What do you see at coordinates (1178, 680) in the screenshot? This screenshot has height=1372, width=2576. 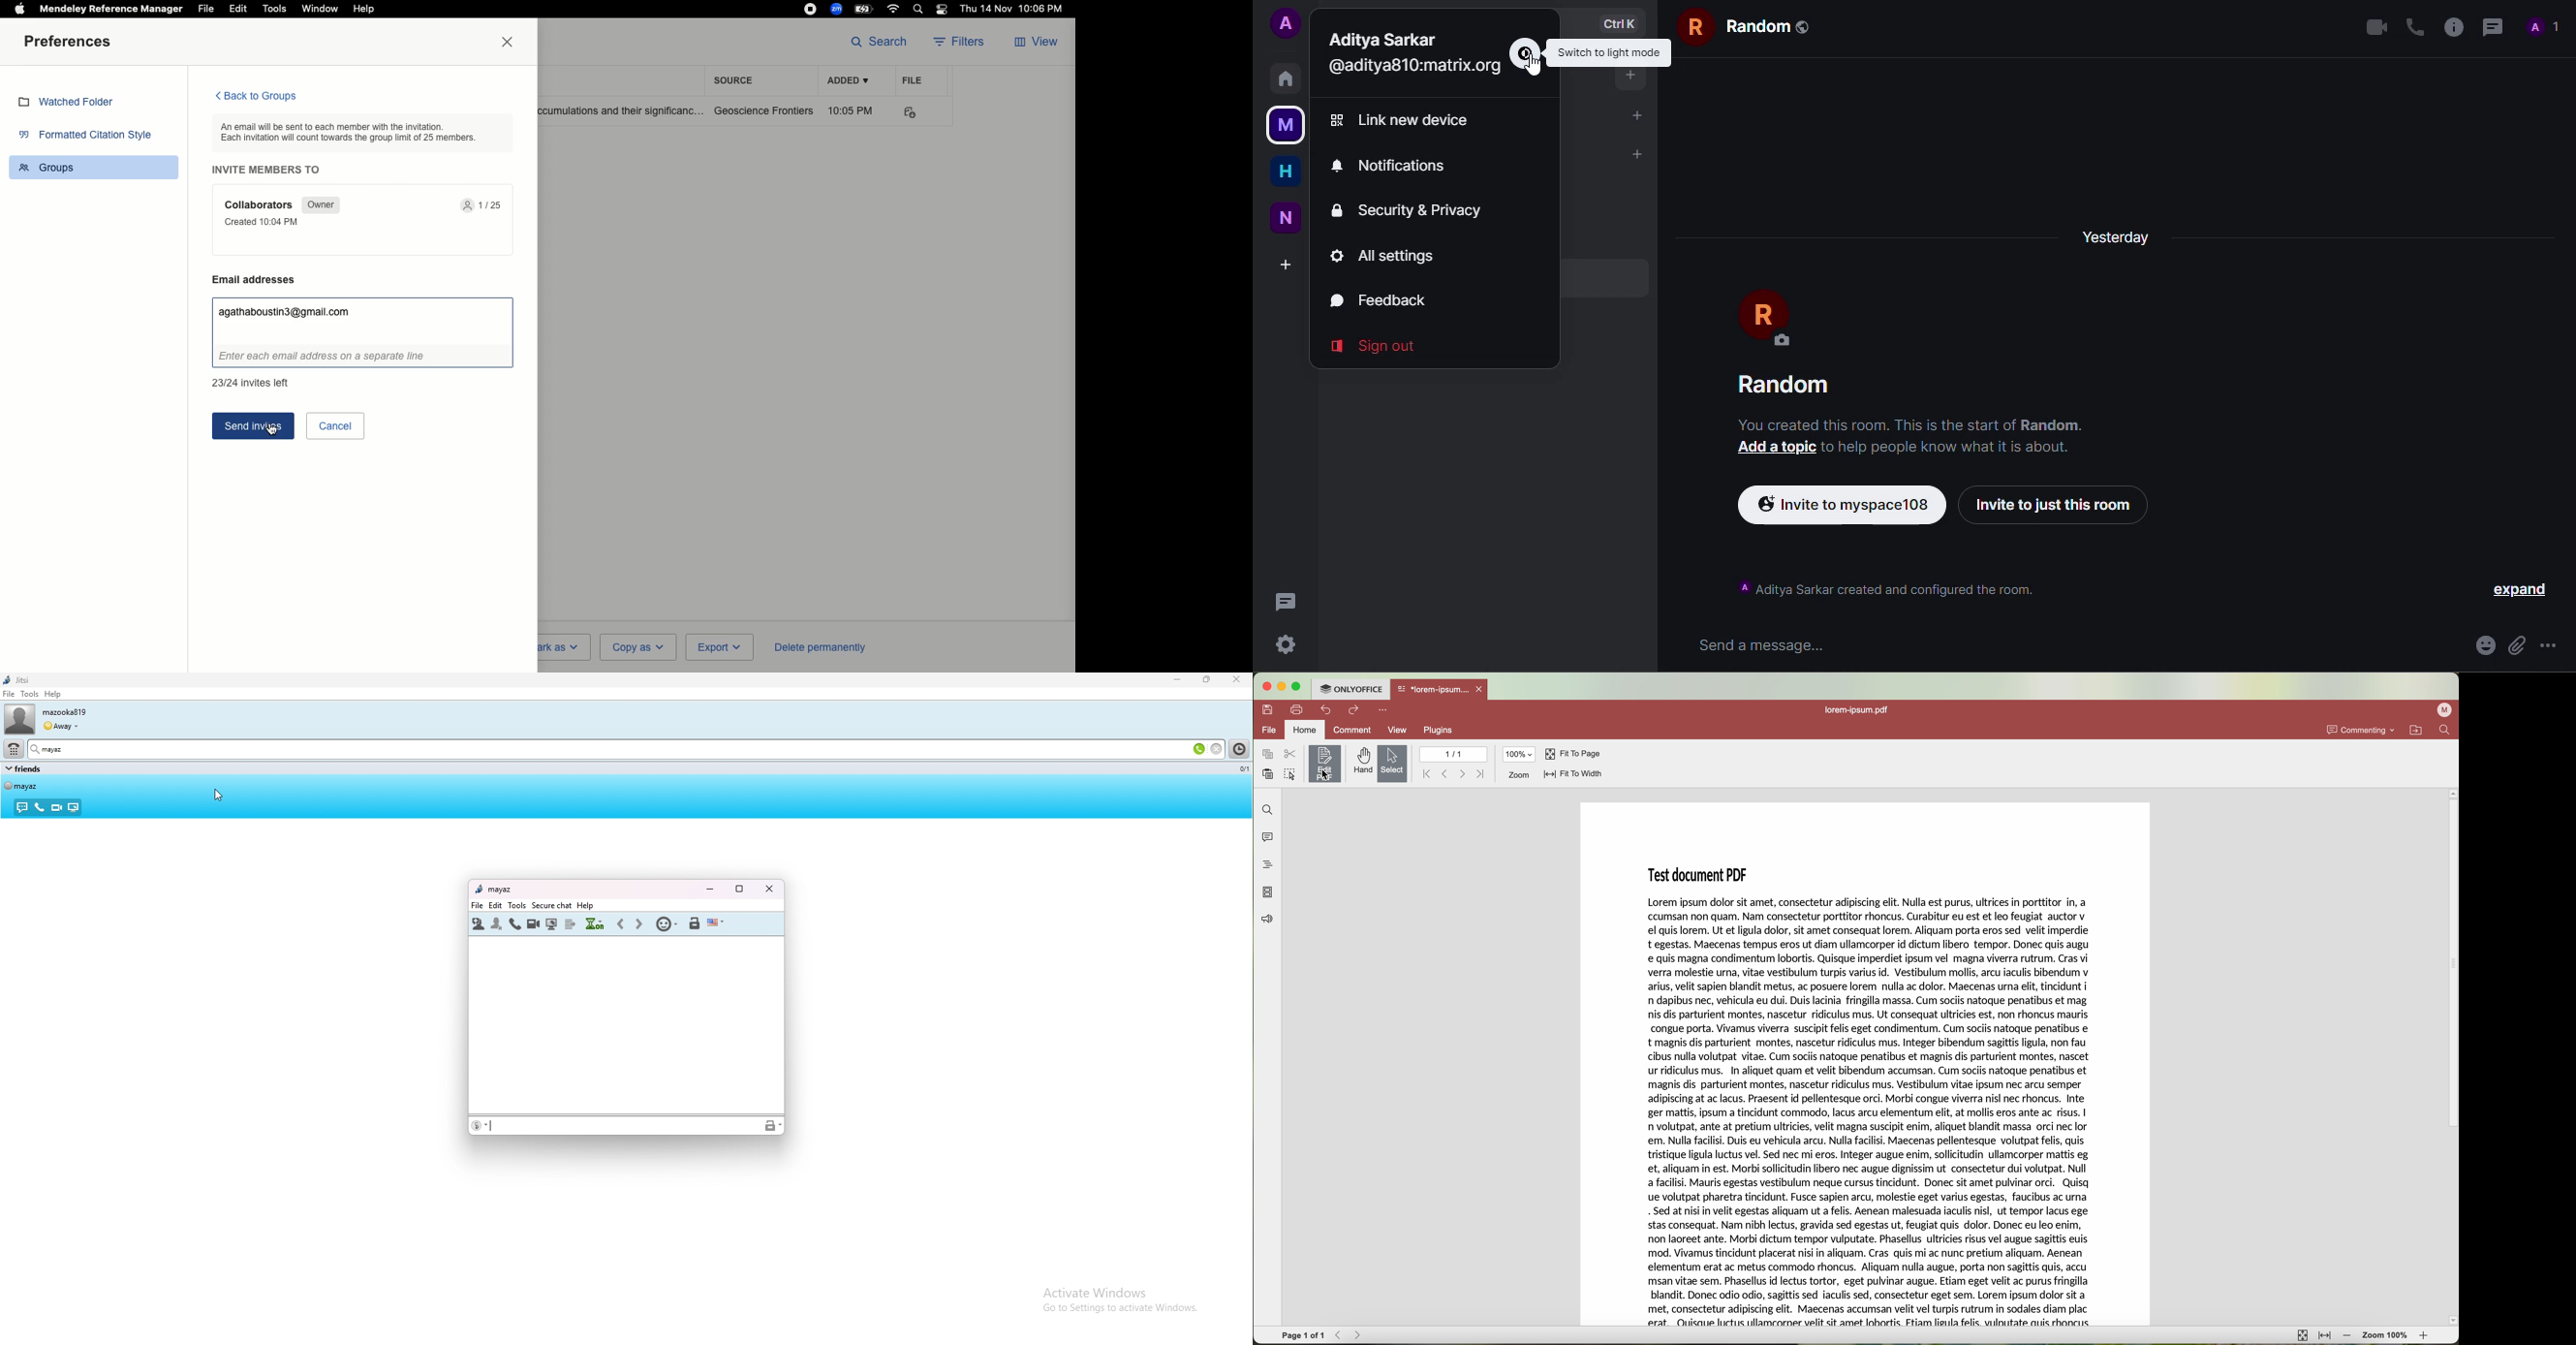 I see `minimize` at bounding box center [1178, 680].